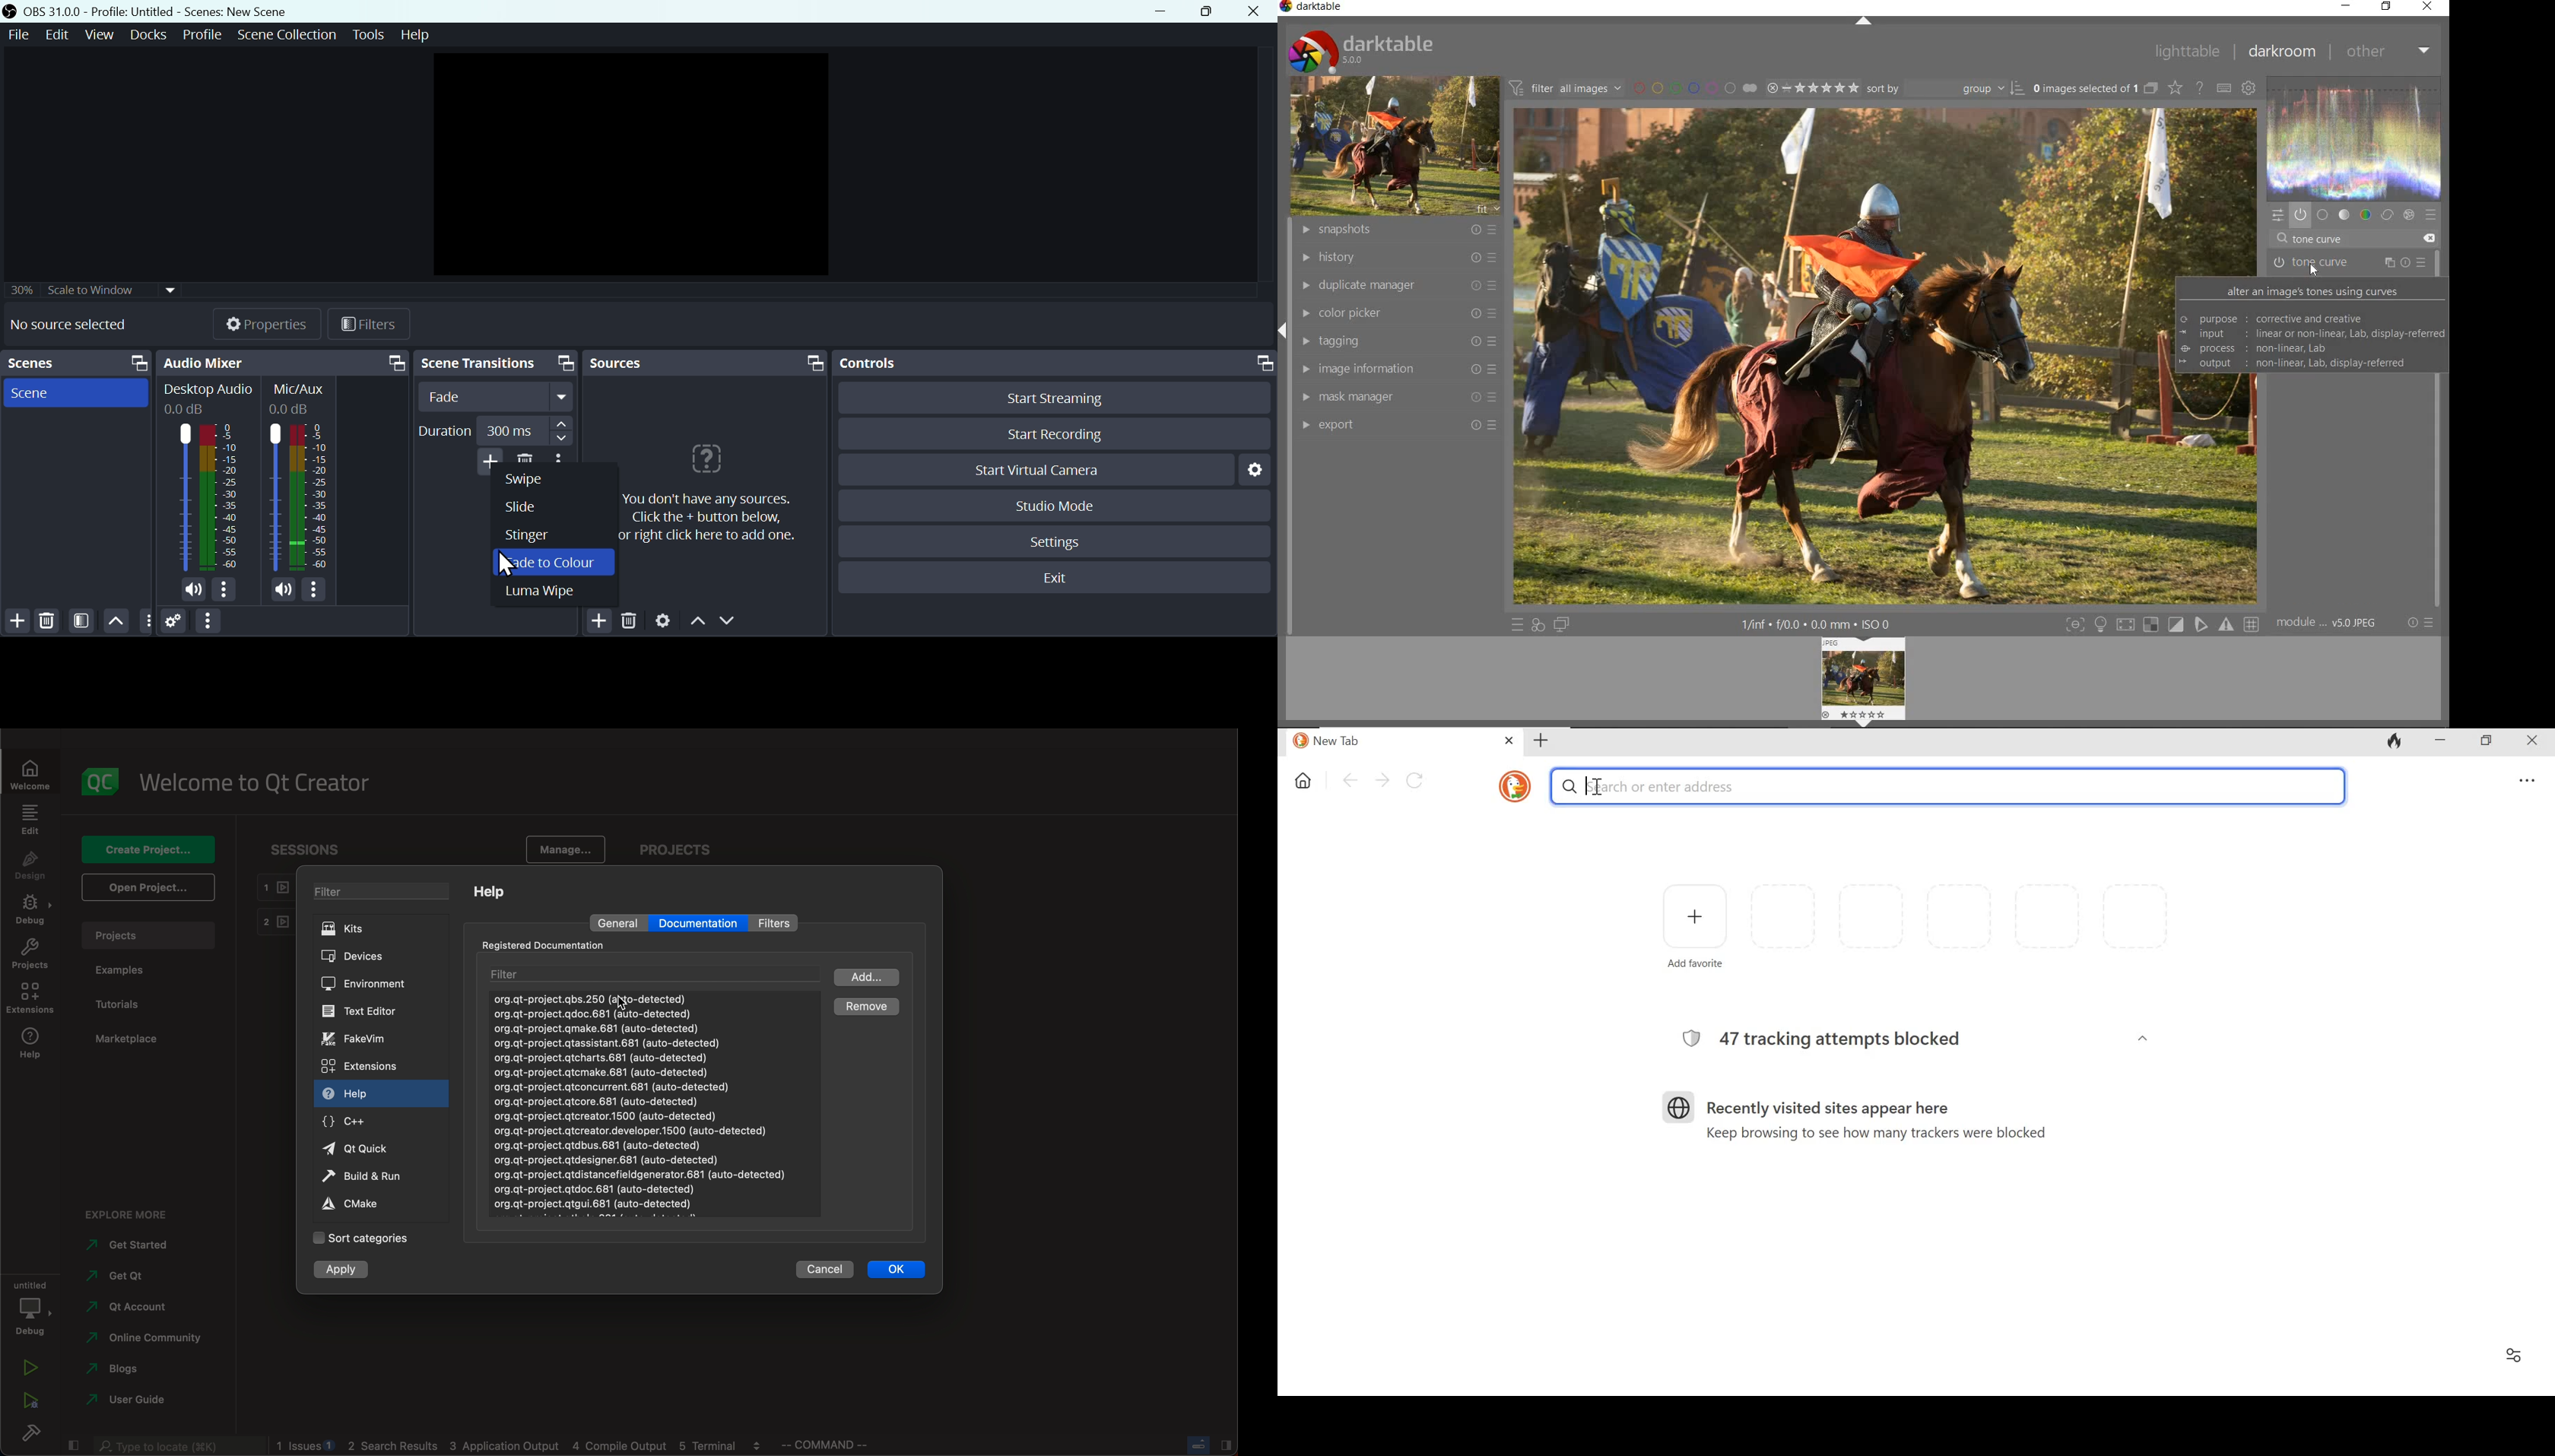 This screenshot has width=2576, height=1456. What do you see at coordinates (781, 921) in the screenshot?
I see `filter` at bounding box center [781, 921].